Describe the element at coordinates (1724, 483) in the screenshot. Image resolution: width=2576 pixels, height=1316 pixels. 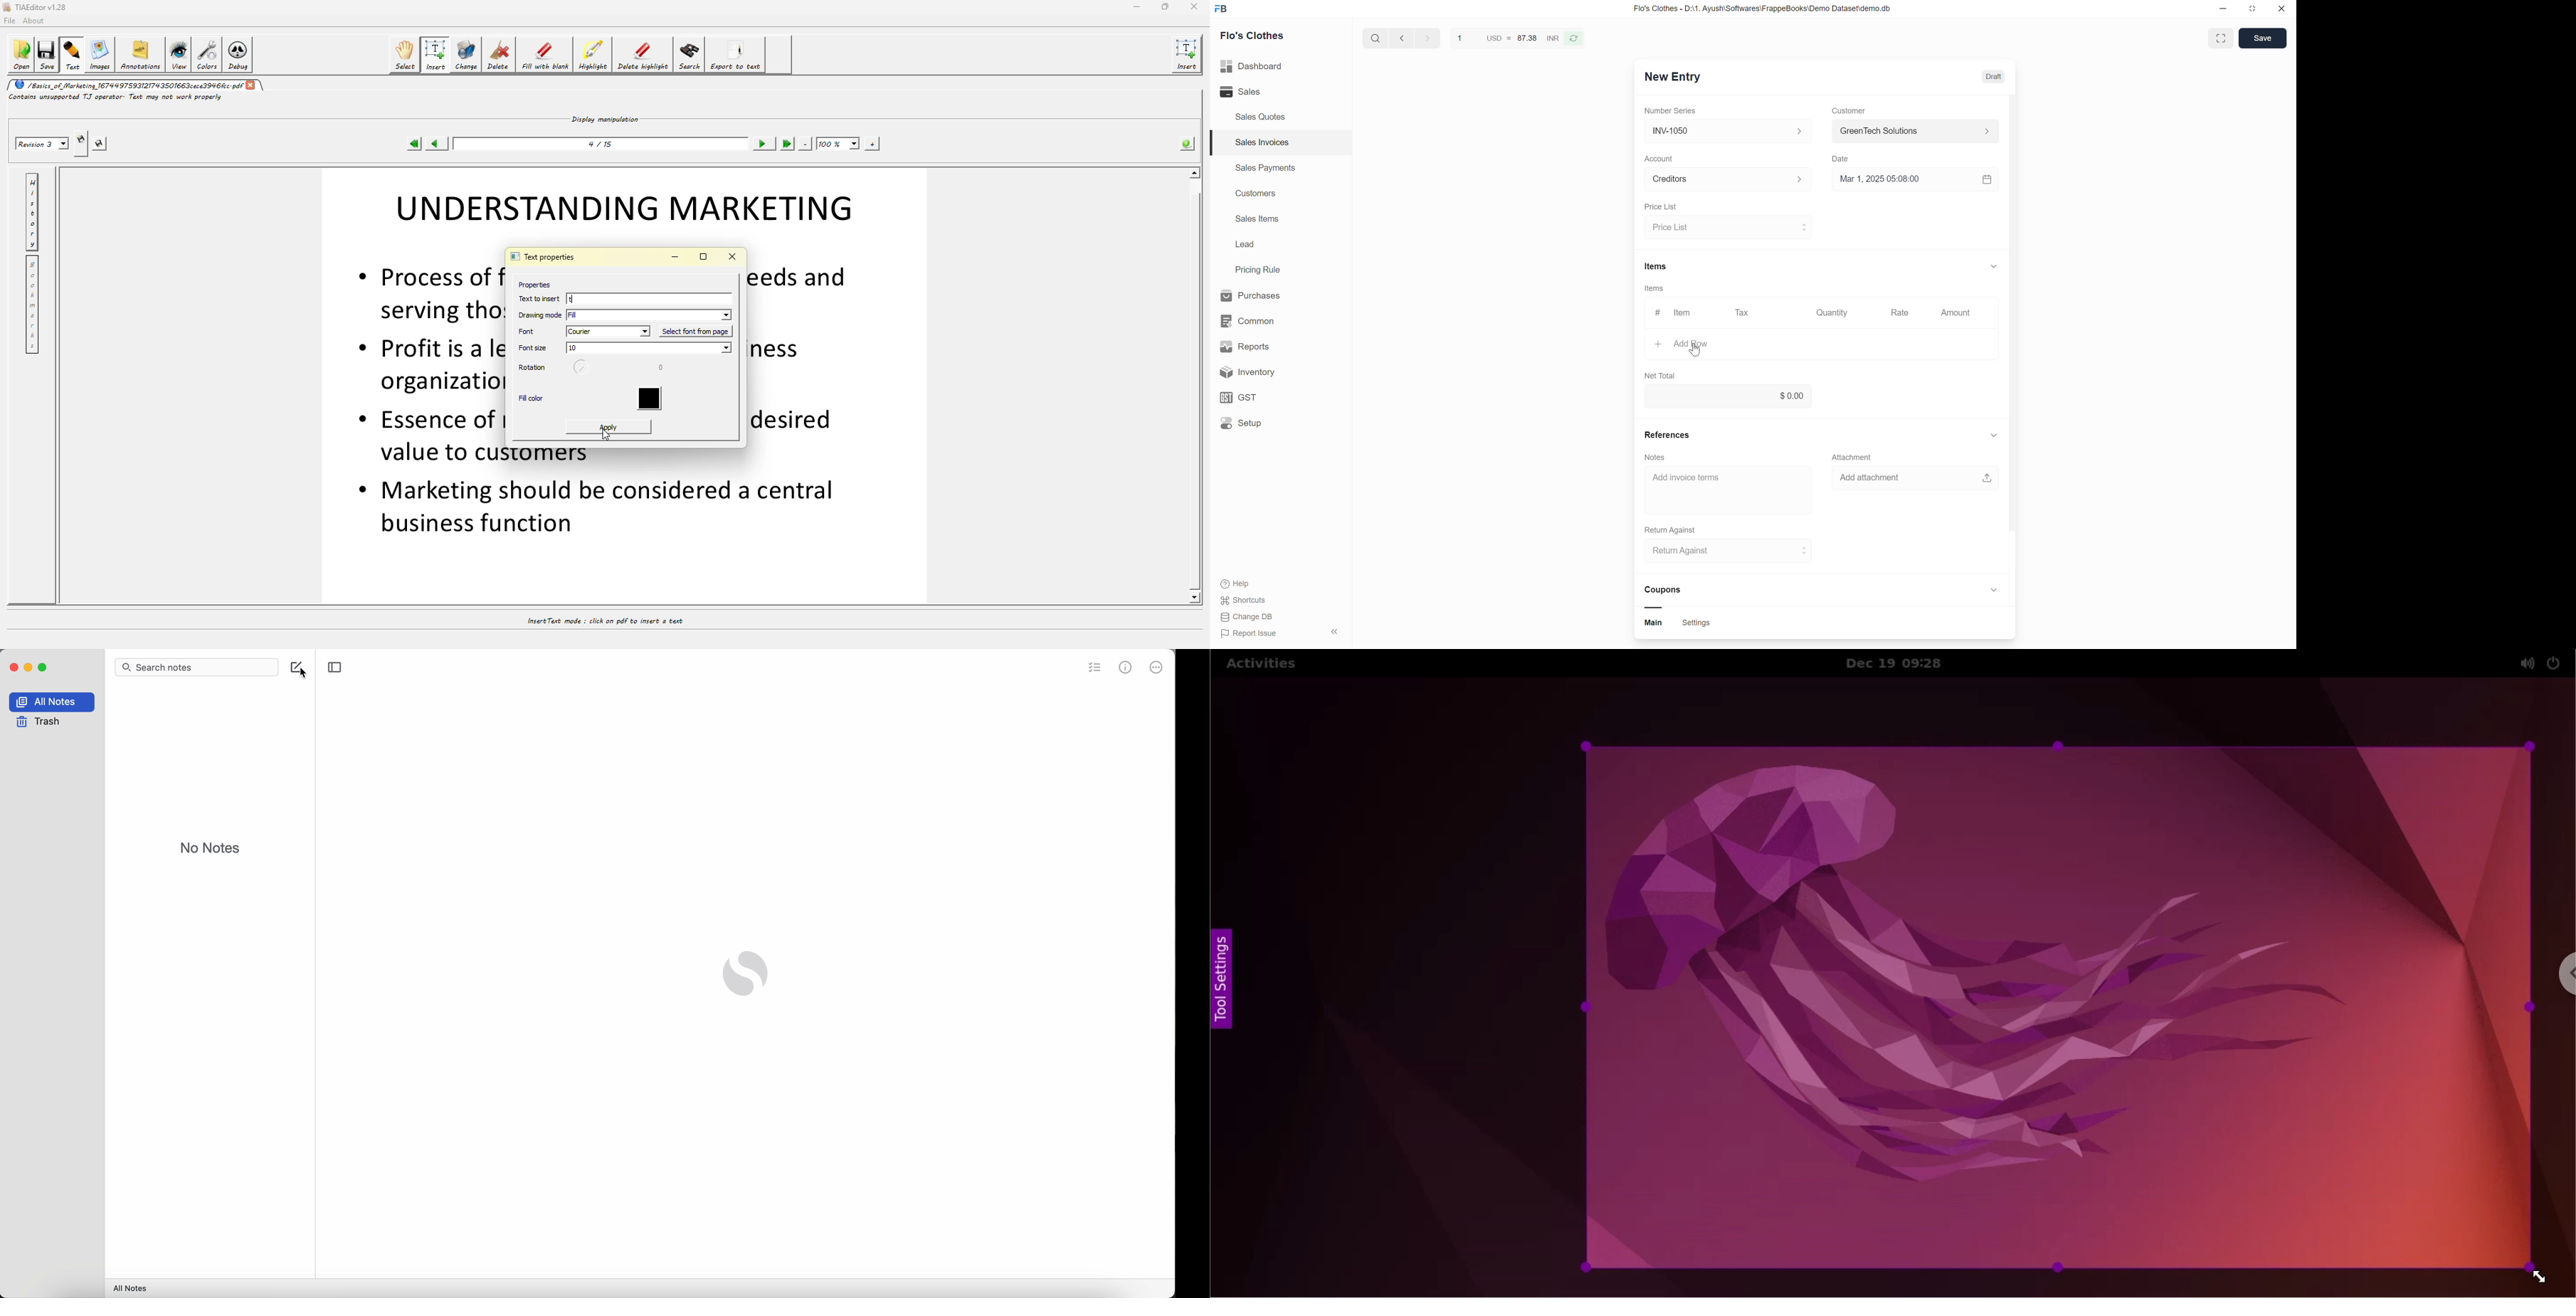
I see `Add invoice term input box` at that location.